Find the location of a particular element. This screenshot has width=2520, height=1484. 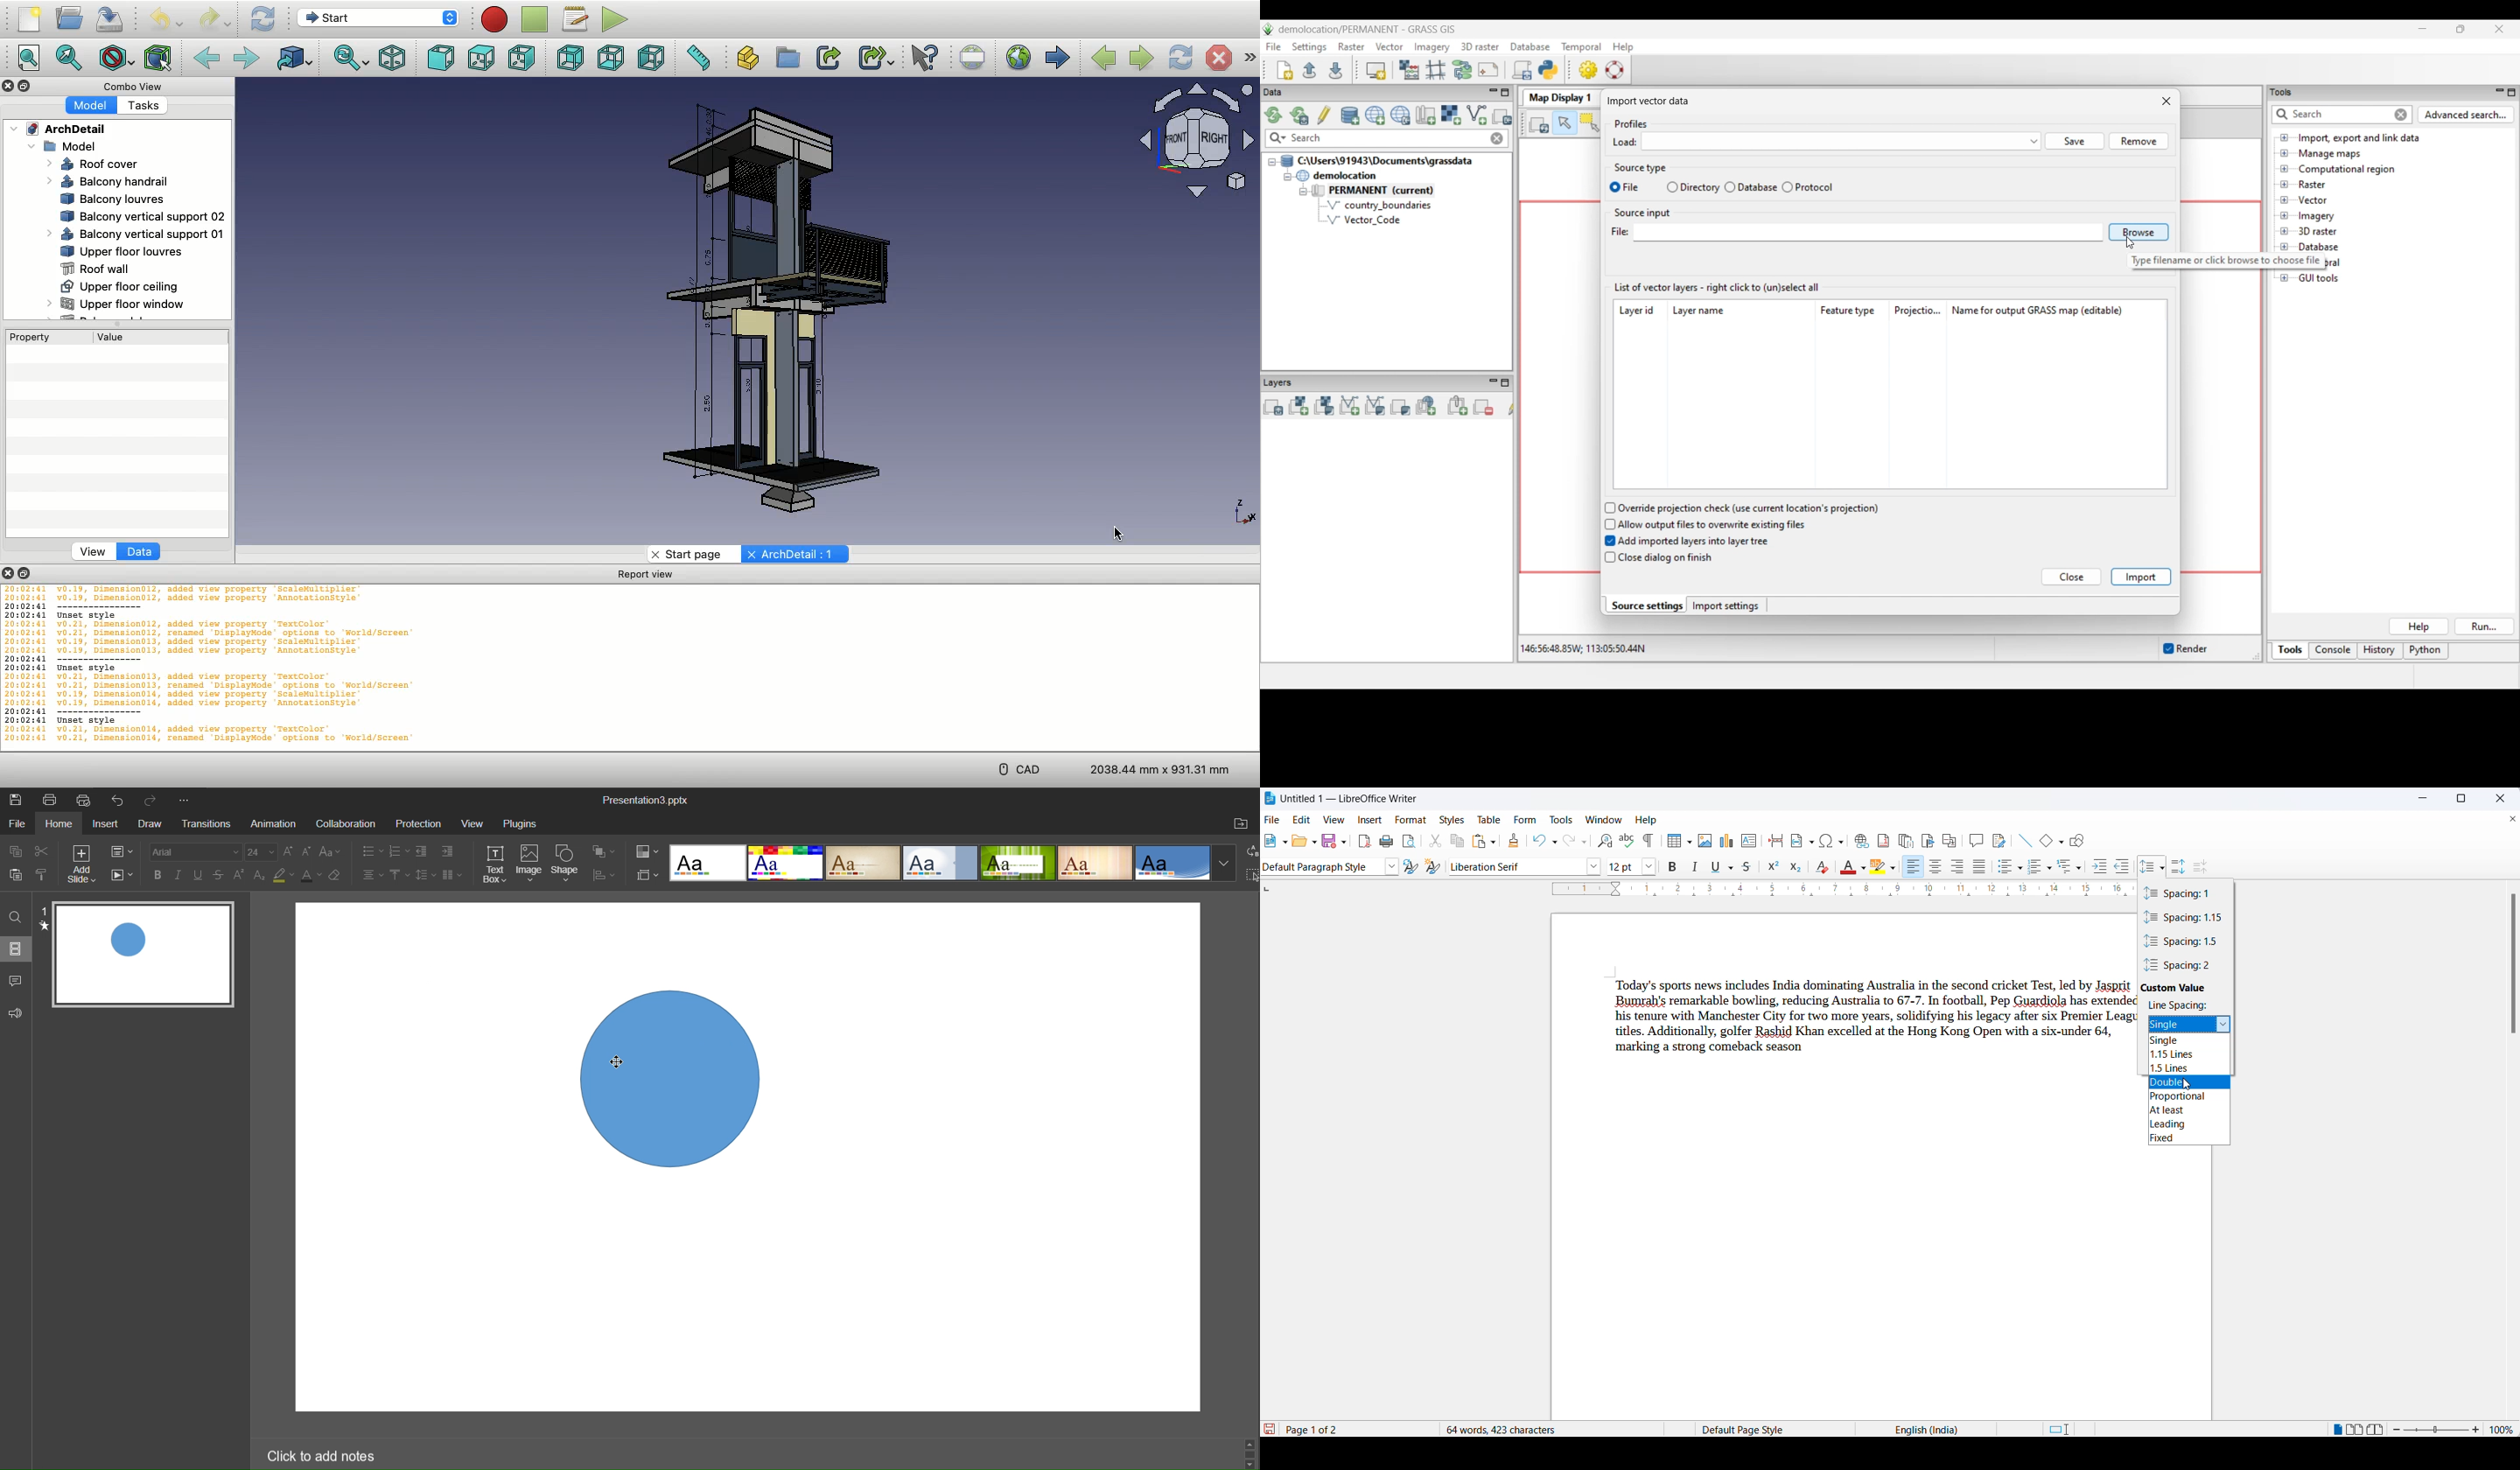

tex align center is located at coordinates (1934, 868).